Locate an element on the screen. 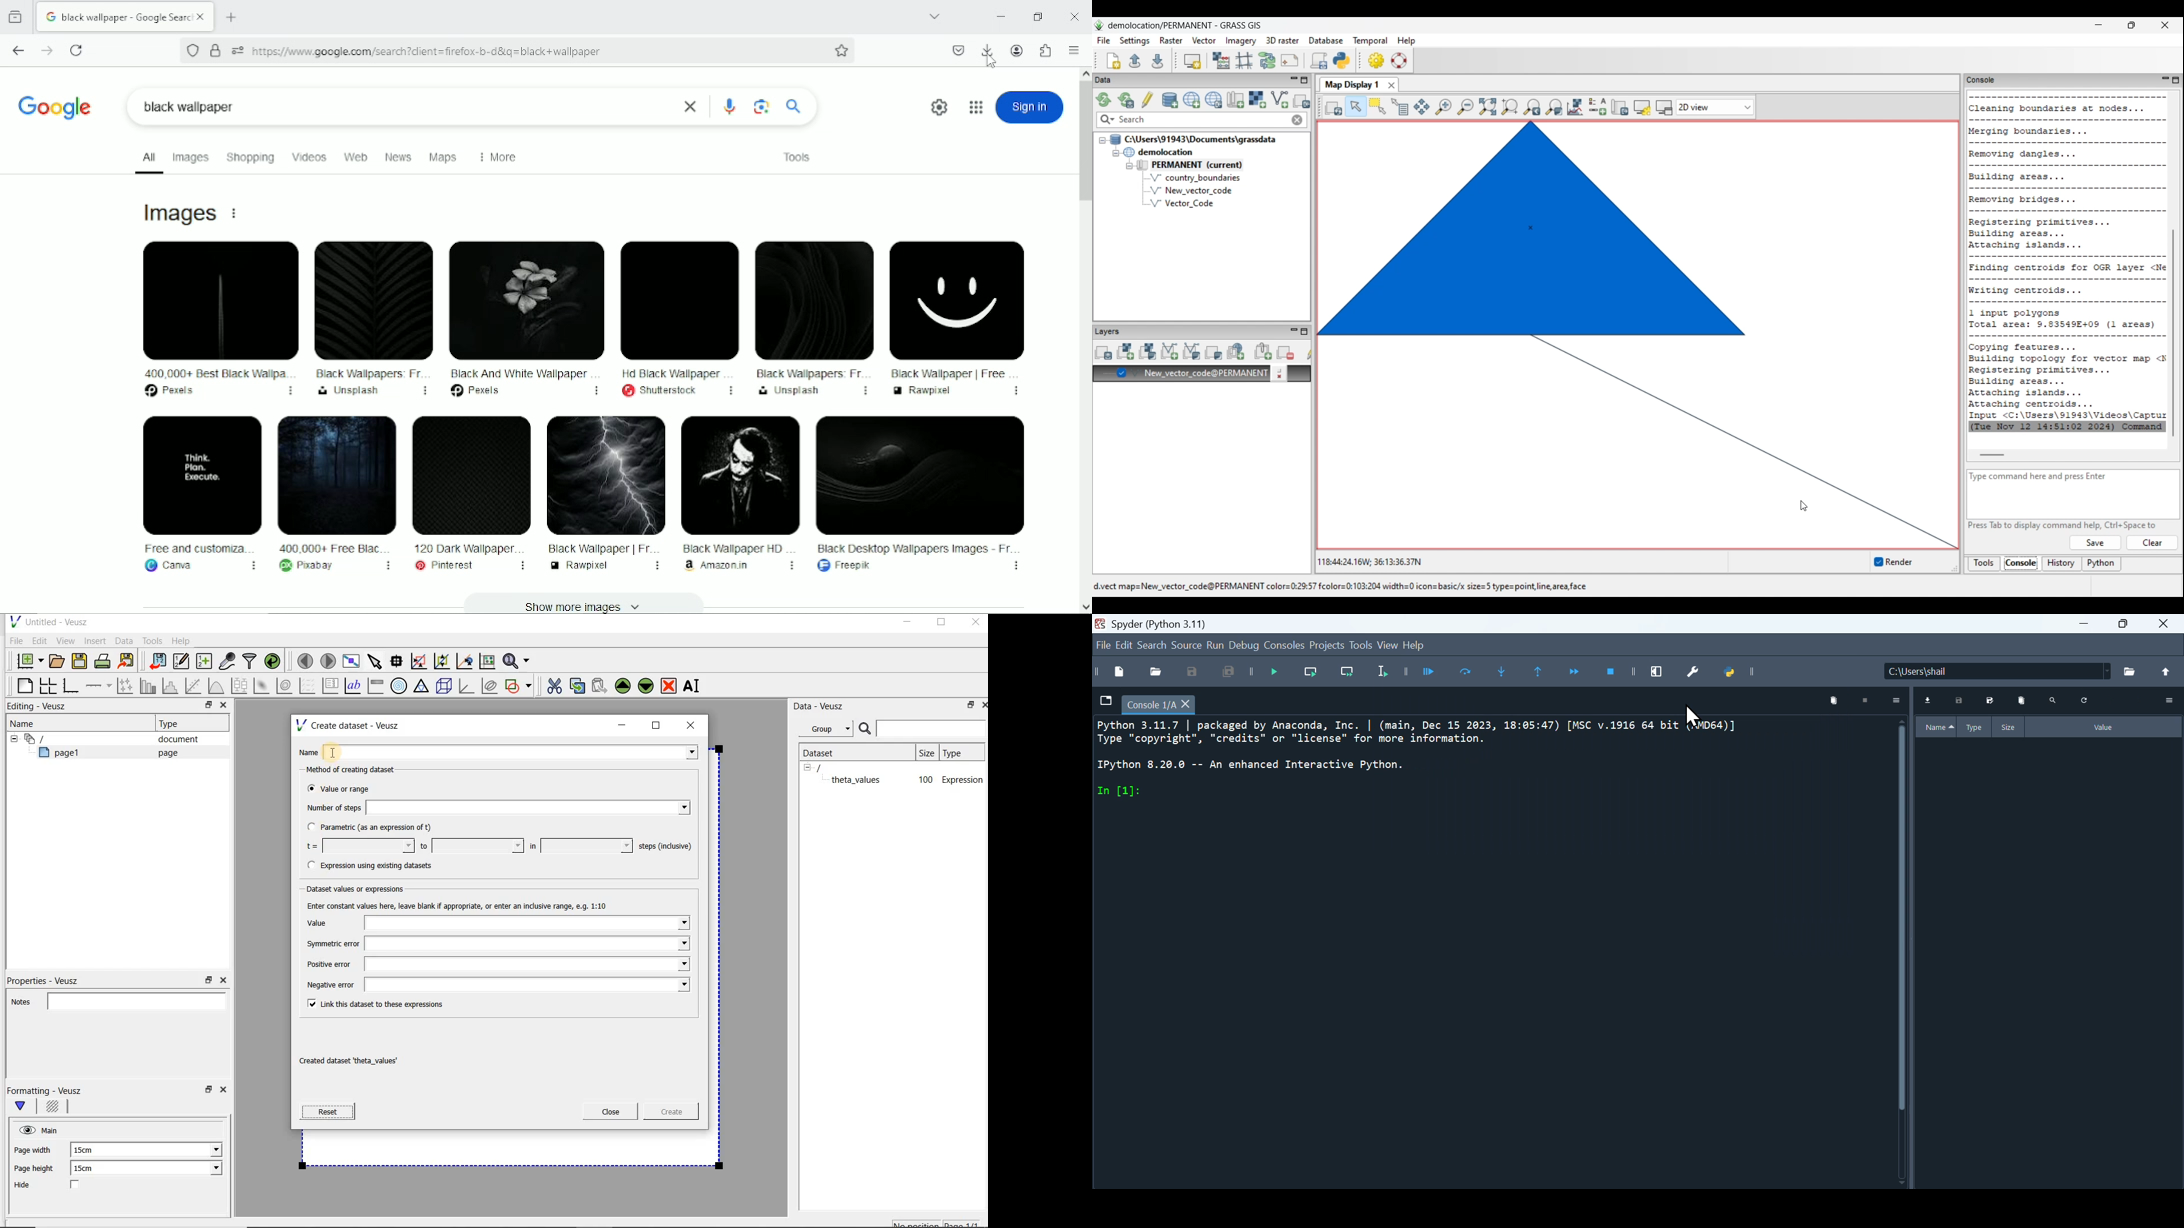 The height and width of the screenshot is (1232, 2184). text label is located at coordinates (354, 685).